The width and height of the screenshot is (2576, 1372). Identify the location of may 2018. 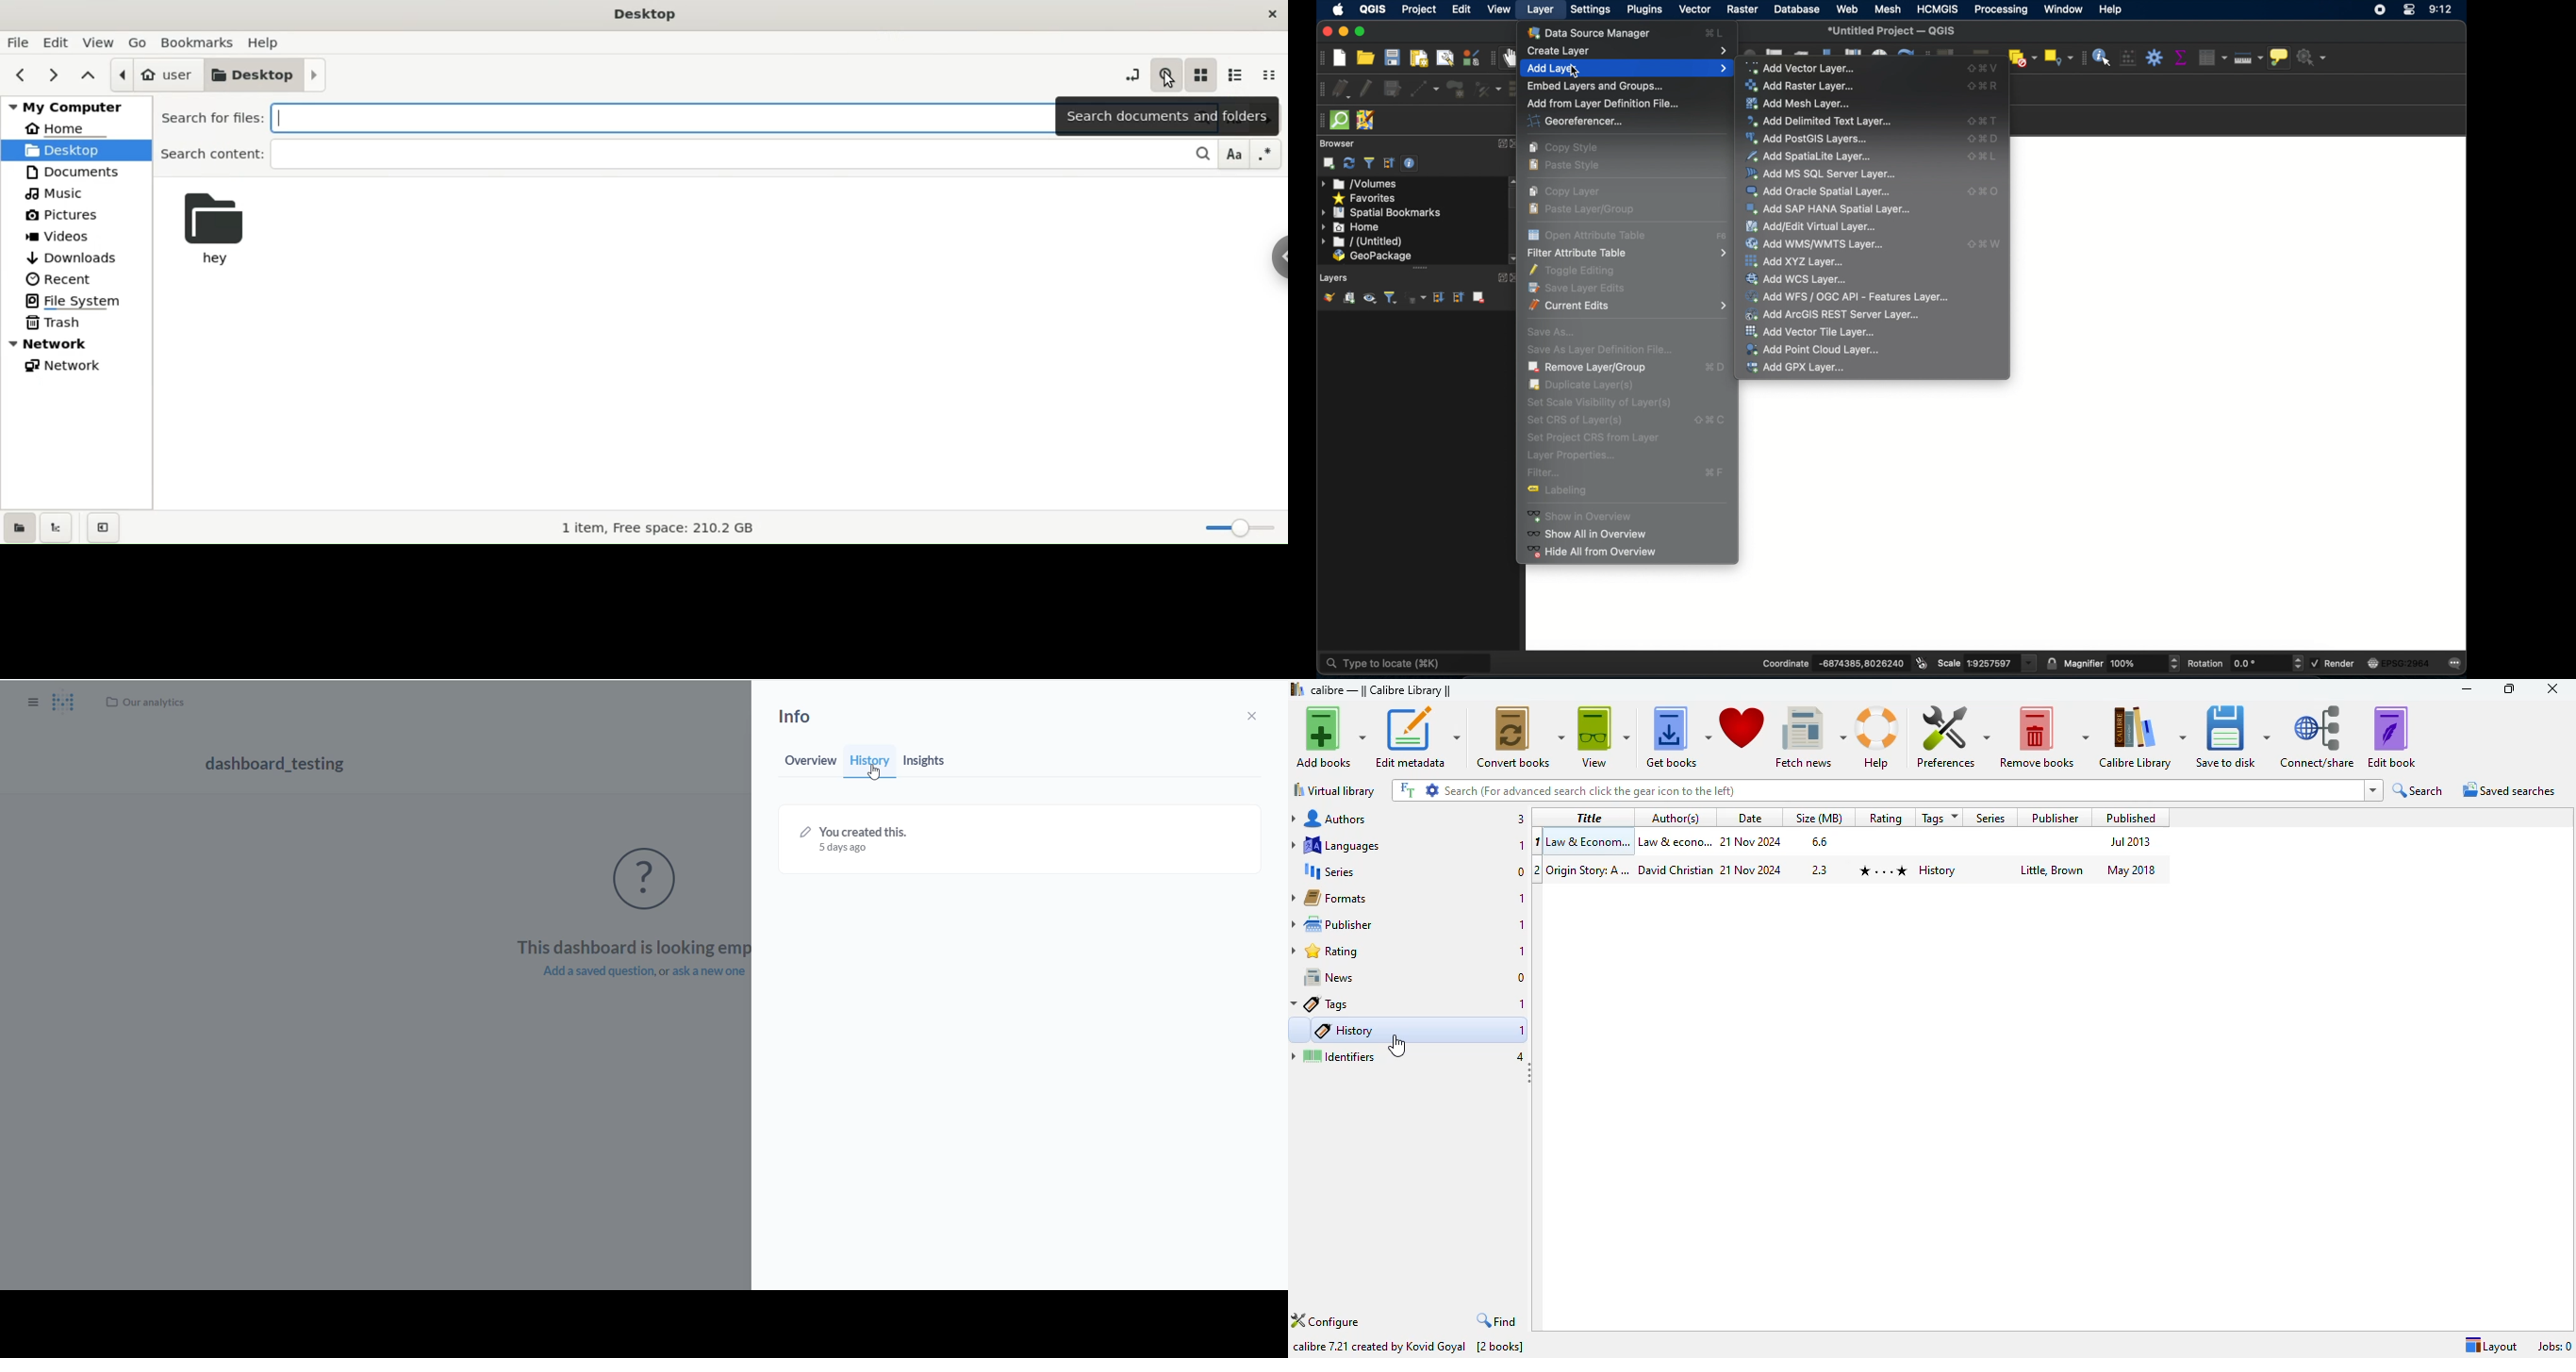
(2129, 870).